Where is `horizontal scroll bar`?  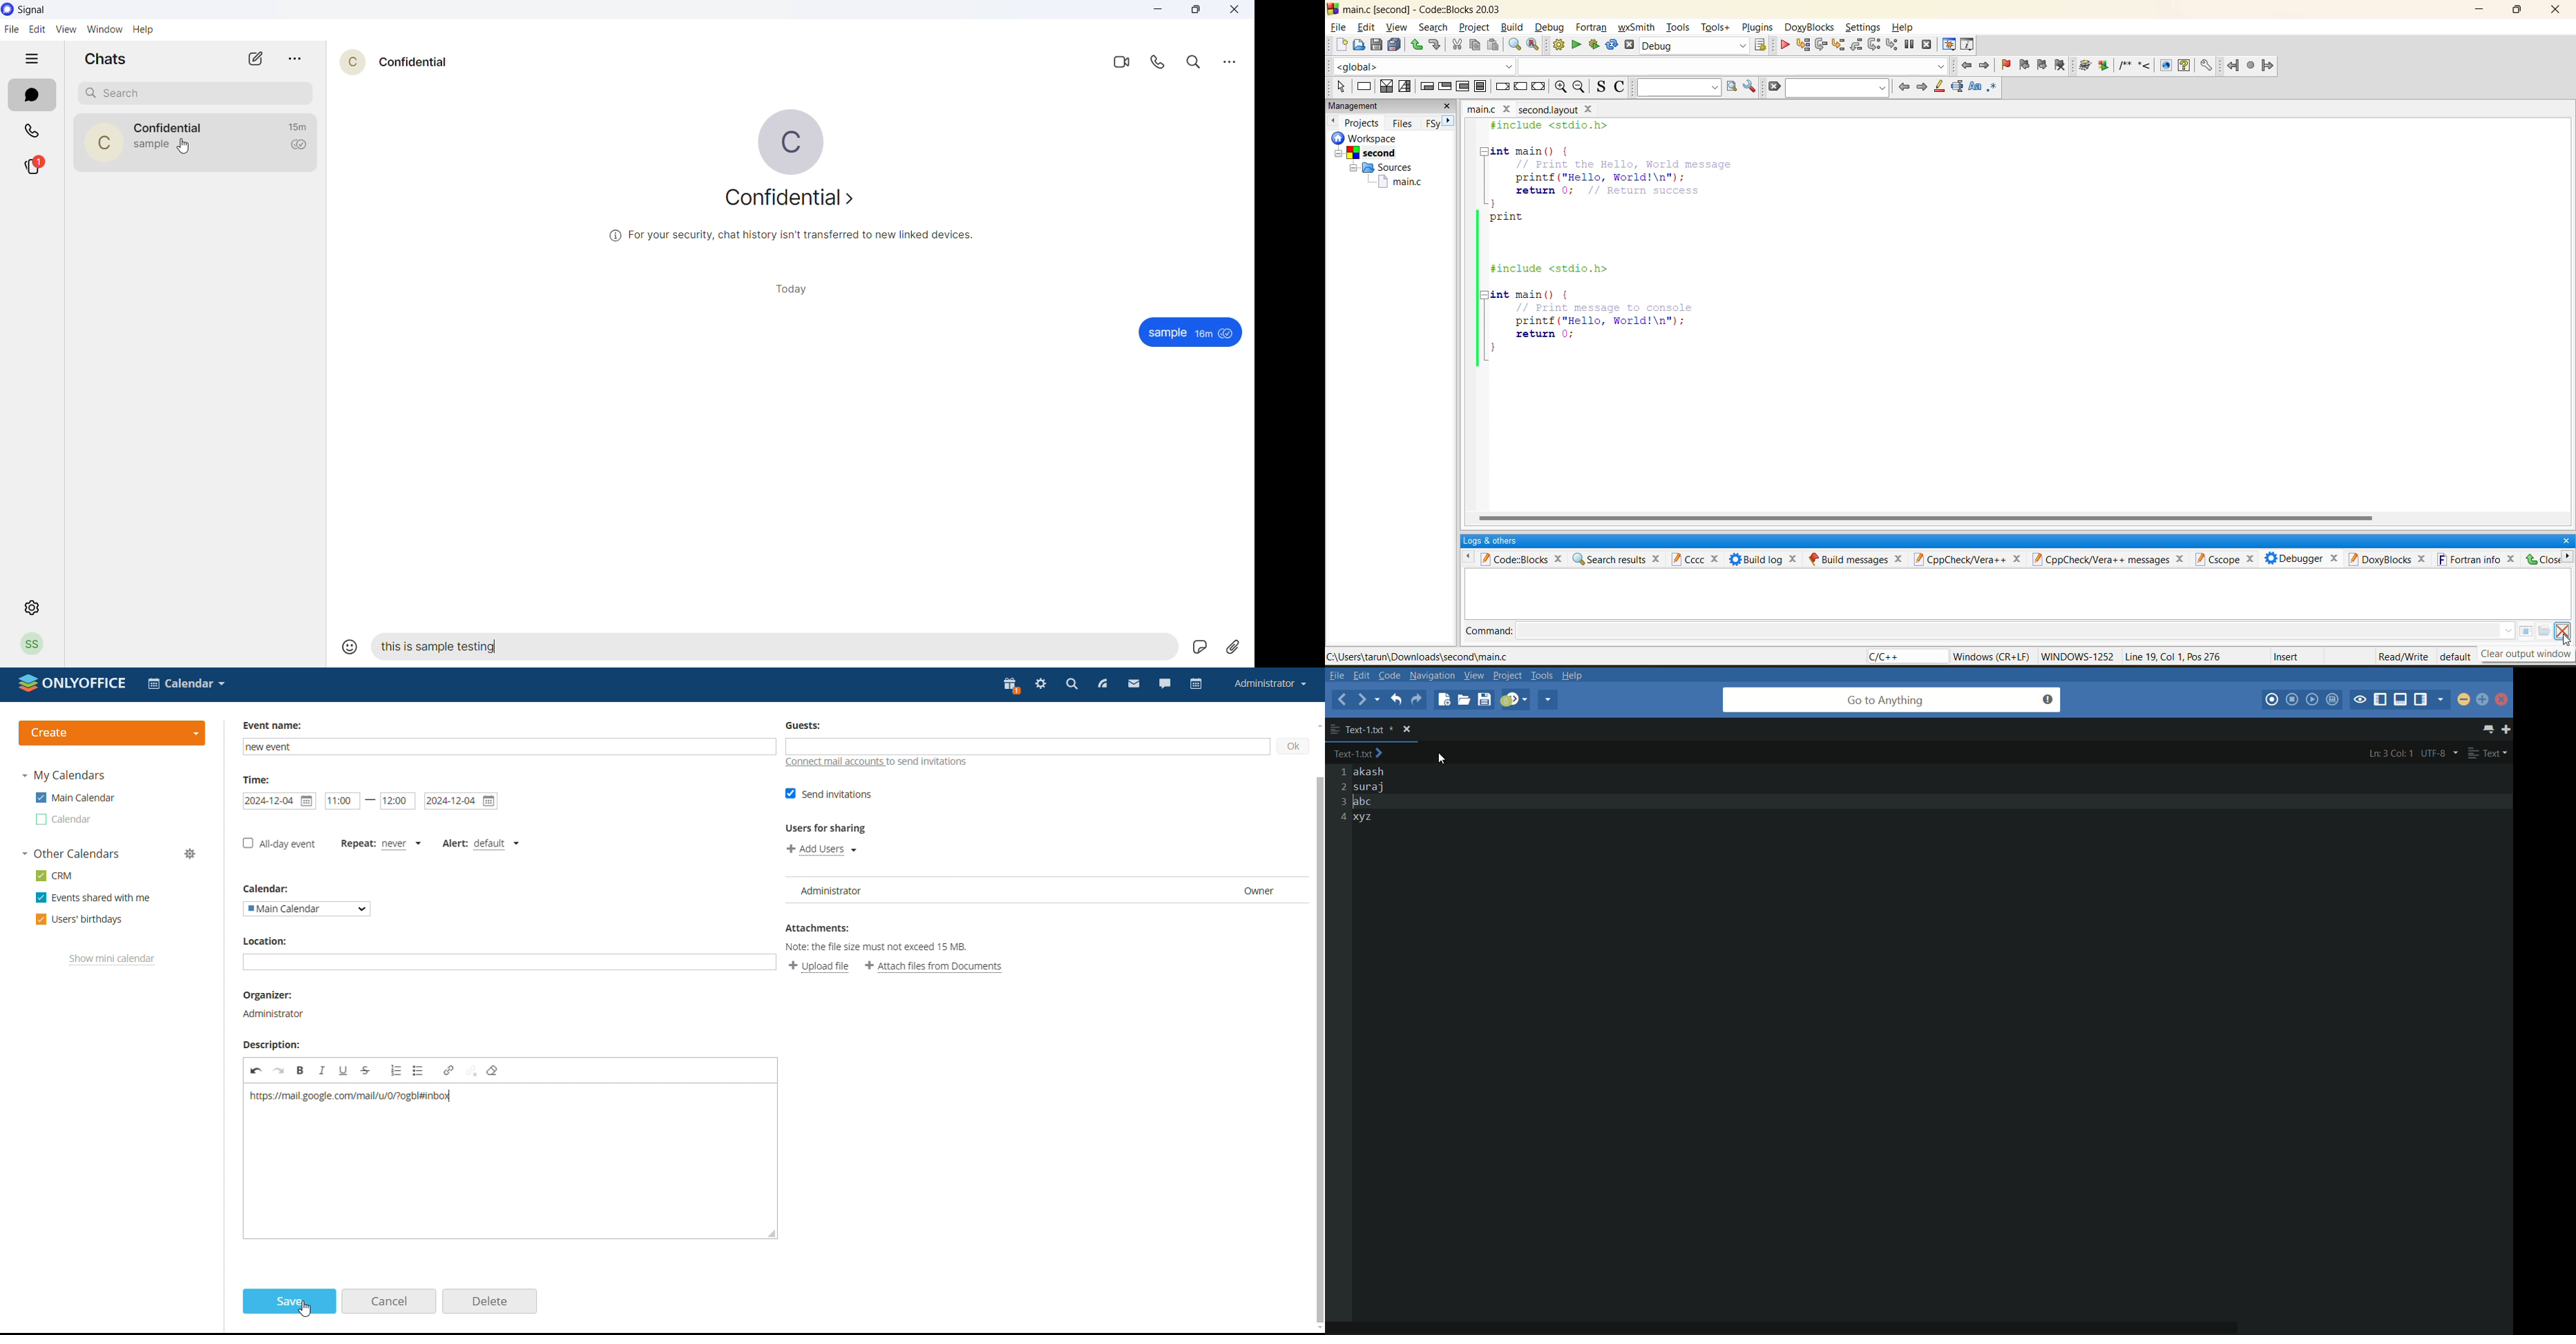 horizontal scroll bar is located at coordinates (1924, 518).